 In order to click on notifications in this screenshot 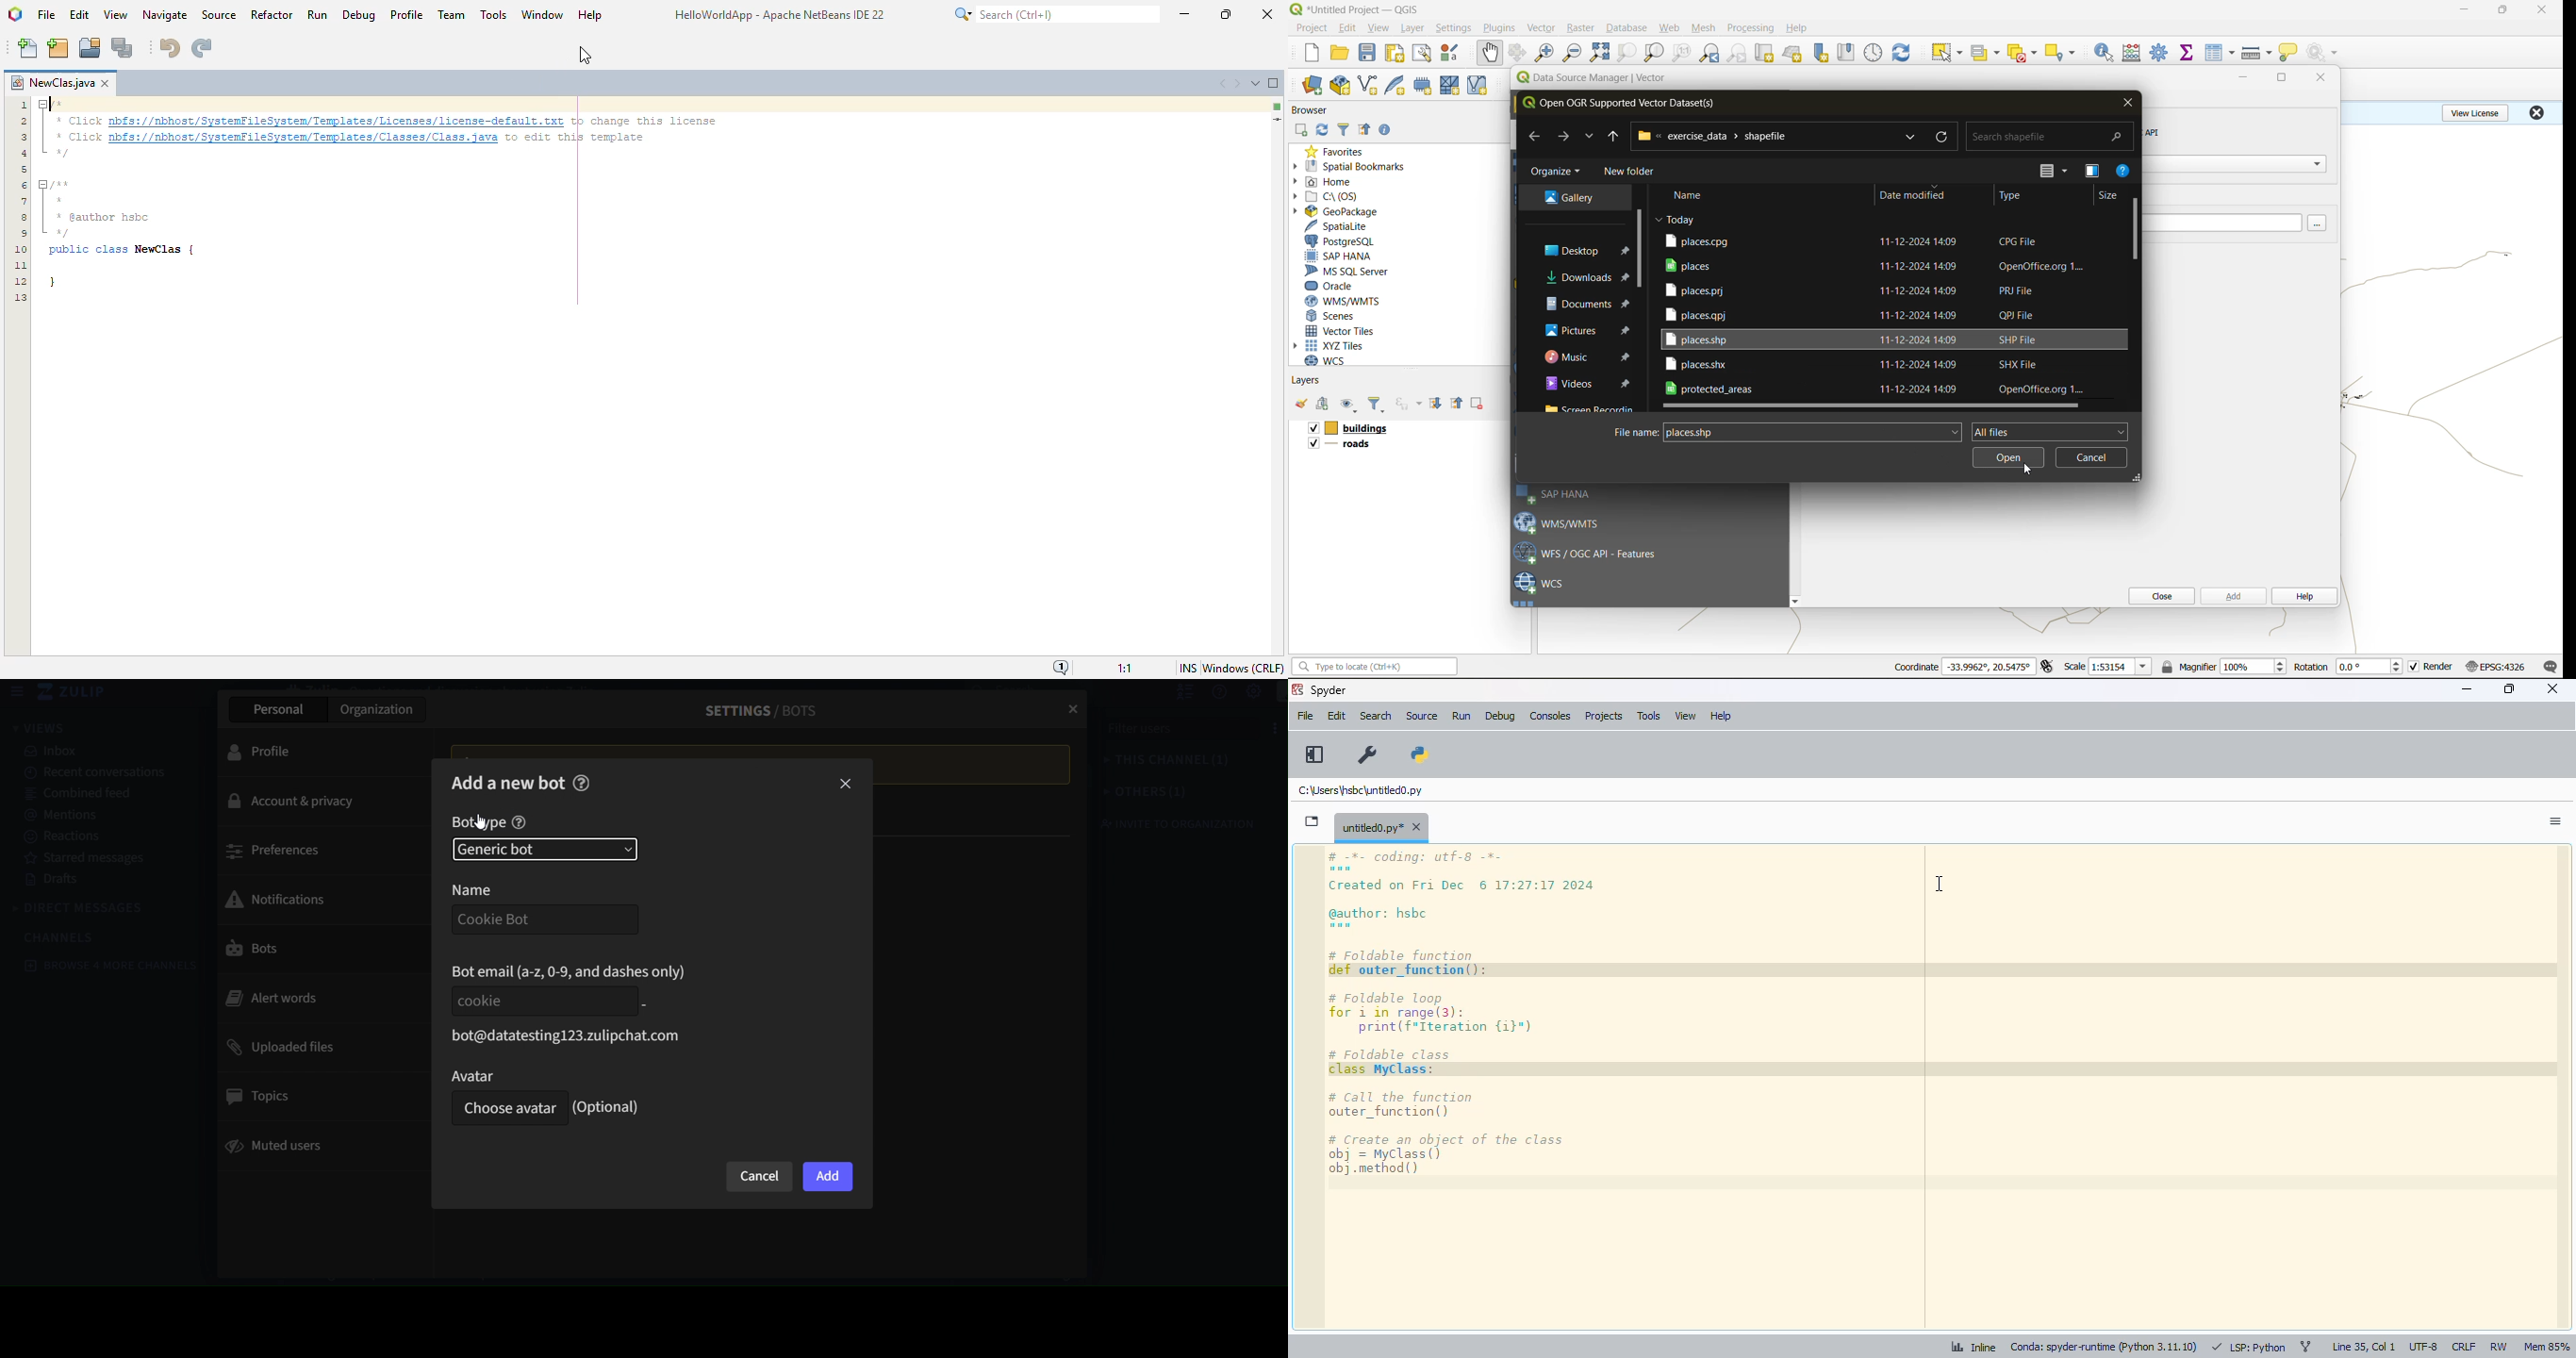, I will do `click(310, 898)`.